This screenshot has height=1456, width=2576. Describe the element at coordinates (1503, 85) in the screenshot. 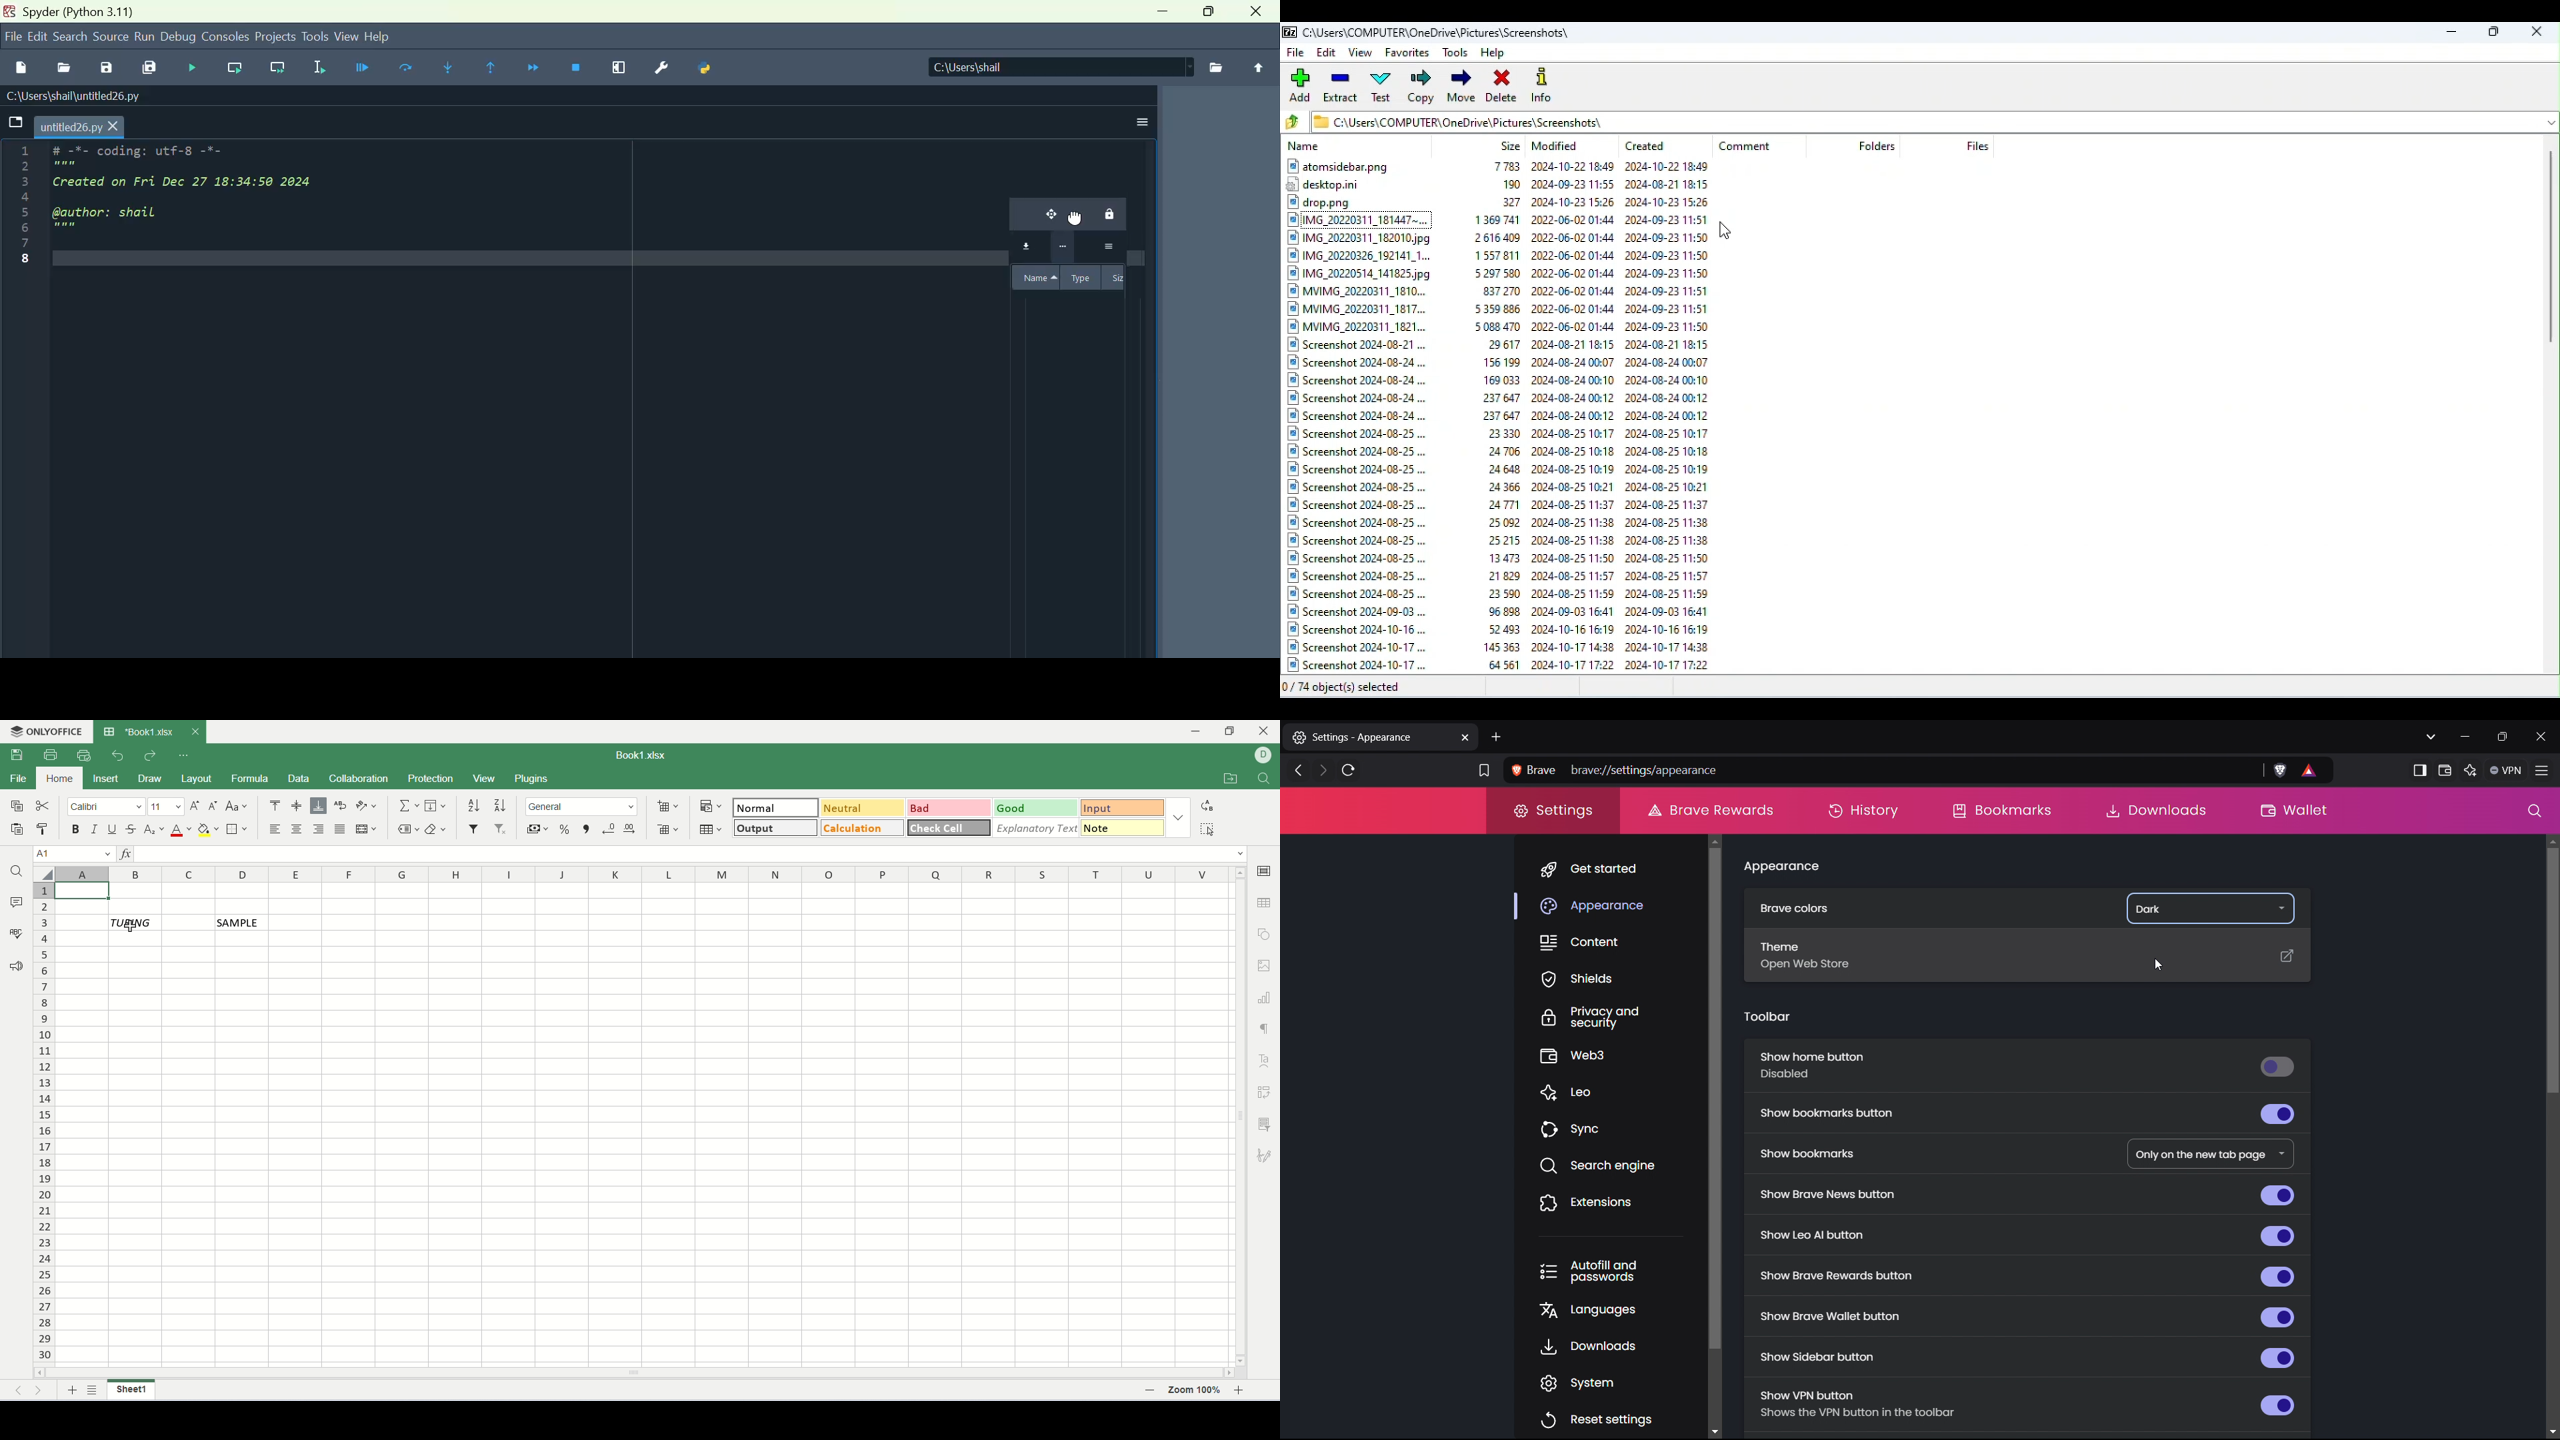

I see `Delete` at that location.